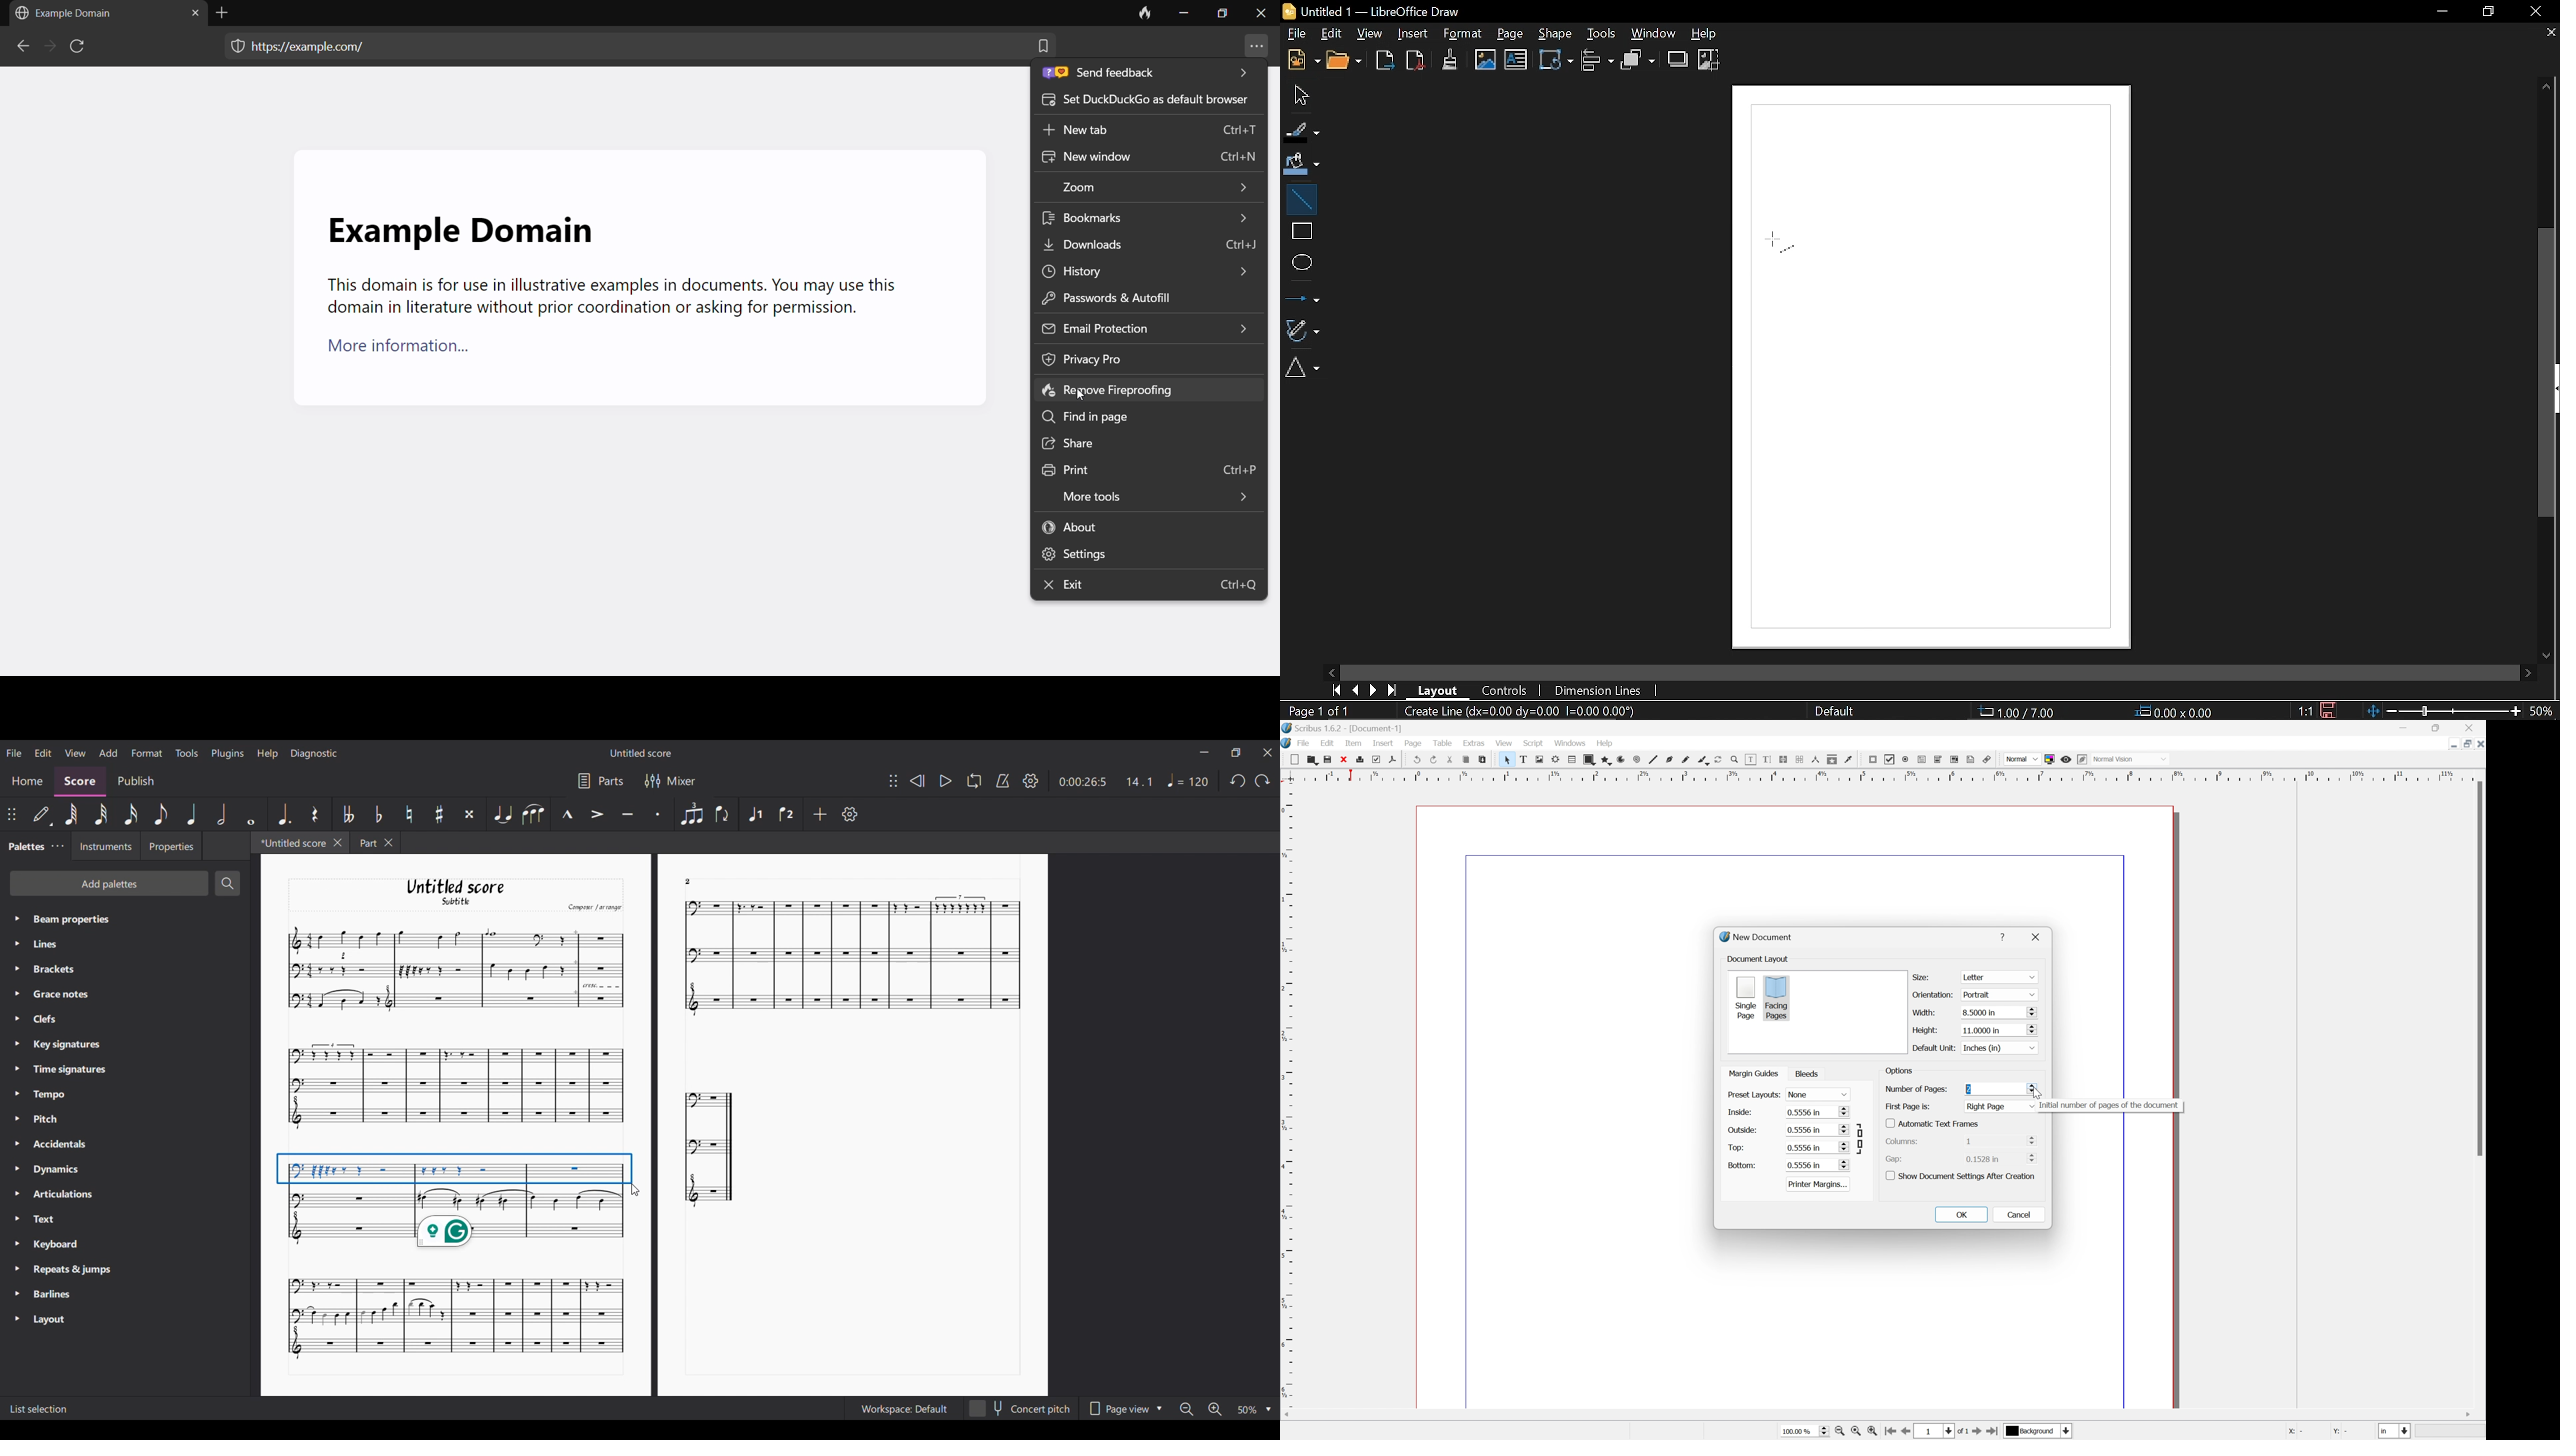  What do you see at coordinates (787, 814) in the screenshot?
I see `Voice 2` at bounding box center [787, 814].